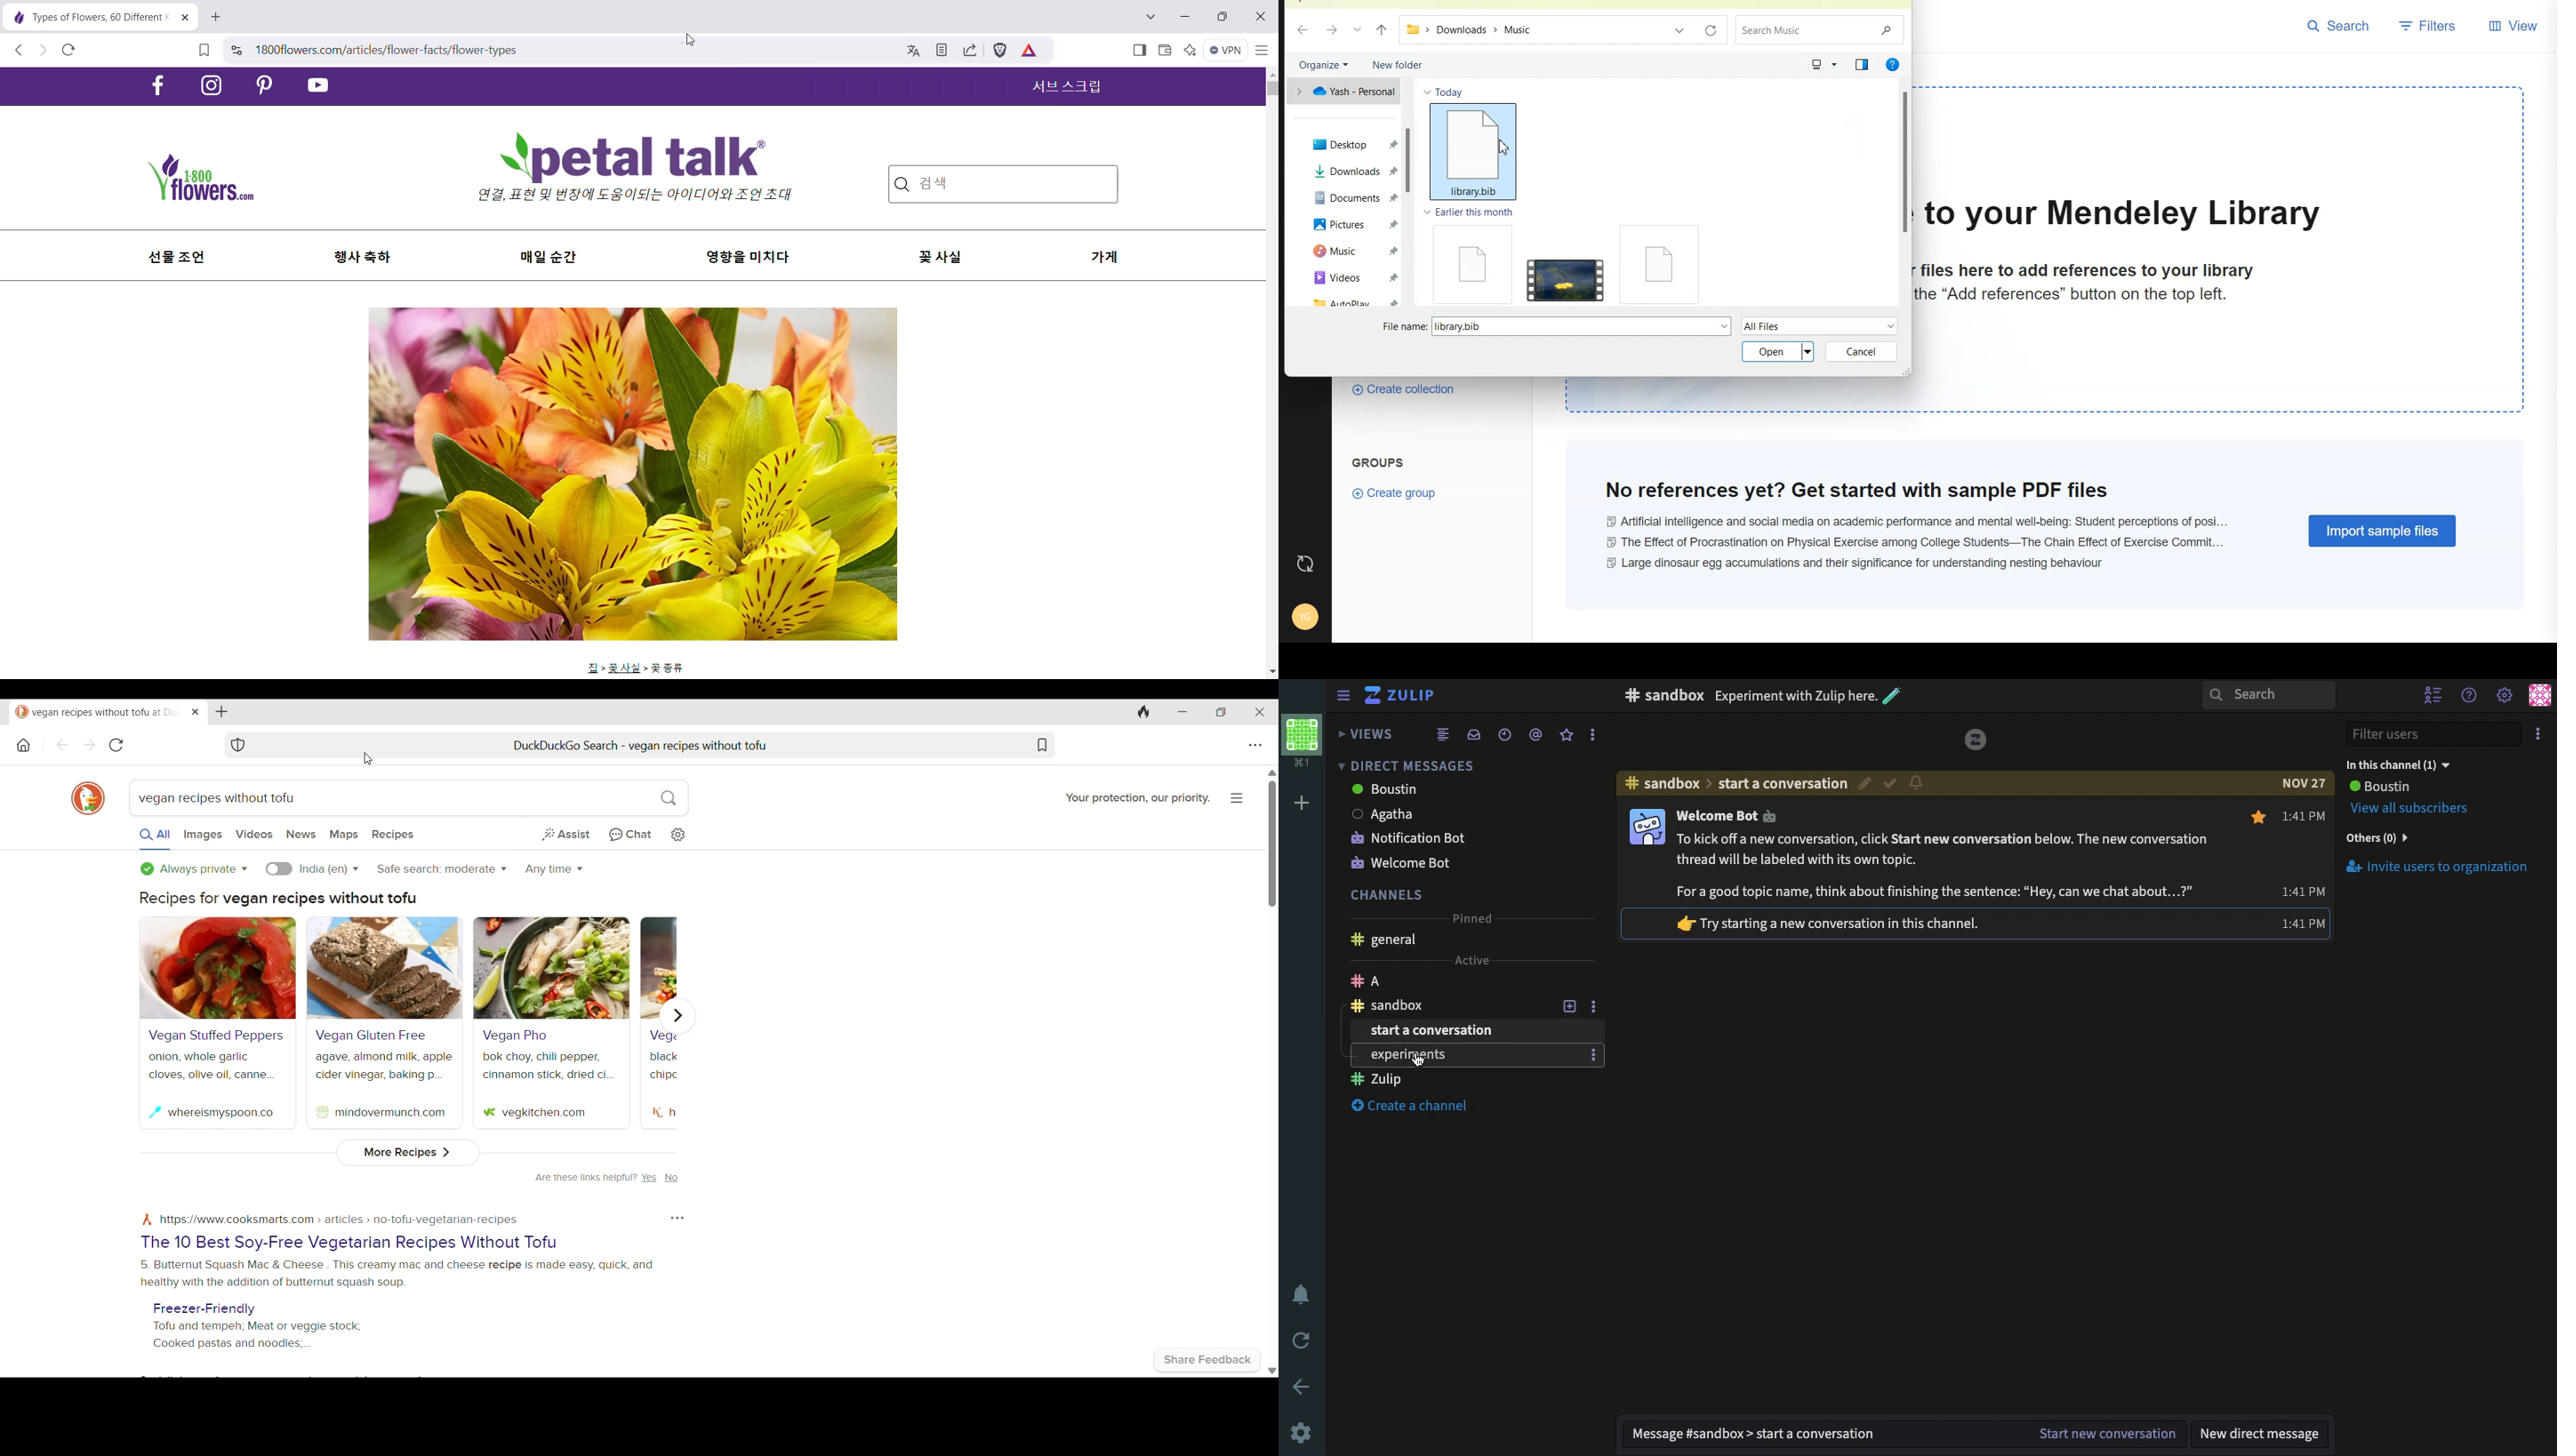 The height and width of the screenshot is (1456, 2576). Describe the element at coordinates (2436, 867) in the screenshot. I see `Invite users` at that location.